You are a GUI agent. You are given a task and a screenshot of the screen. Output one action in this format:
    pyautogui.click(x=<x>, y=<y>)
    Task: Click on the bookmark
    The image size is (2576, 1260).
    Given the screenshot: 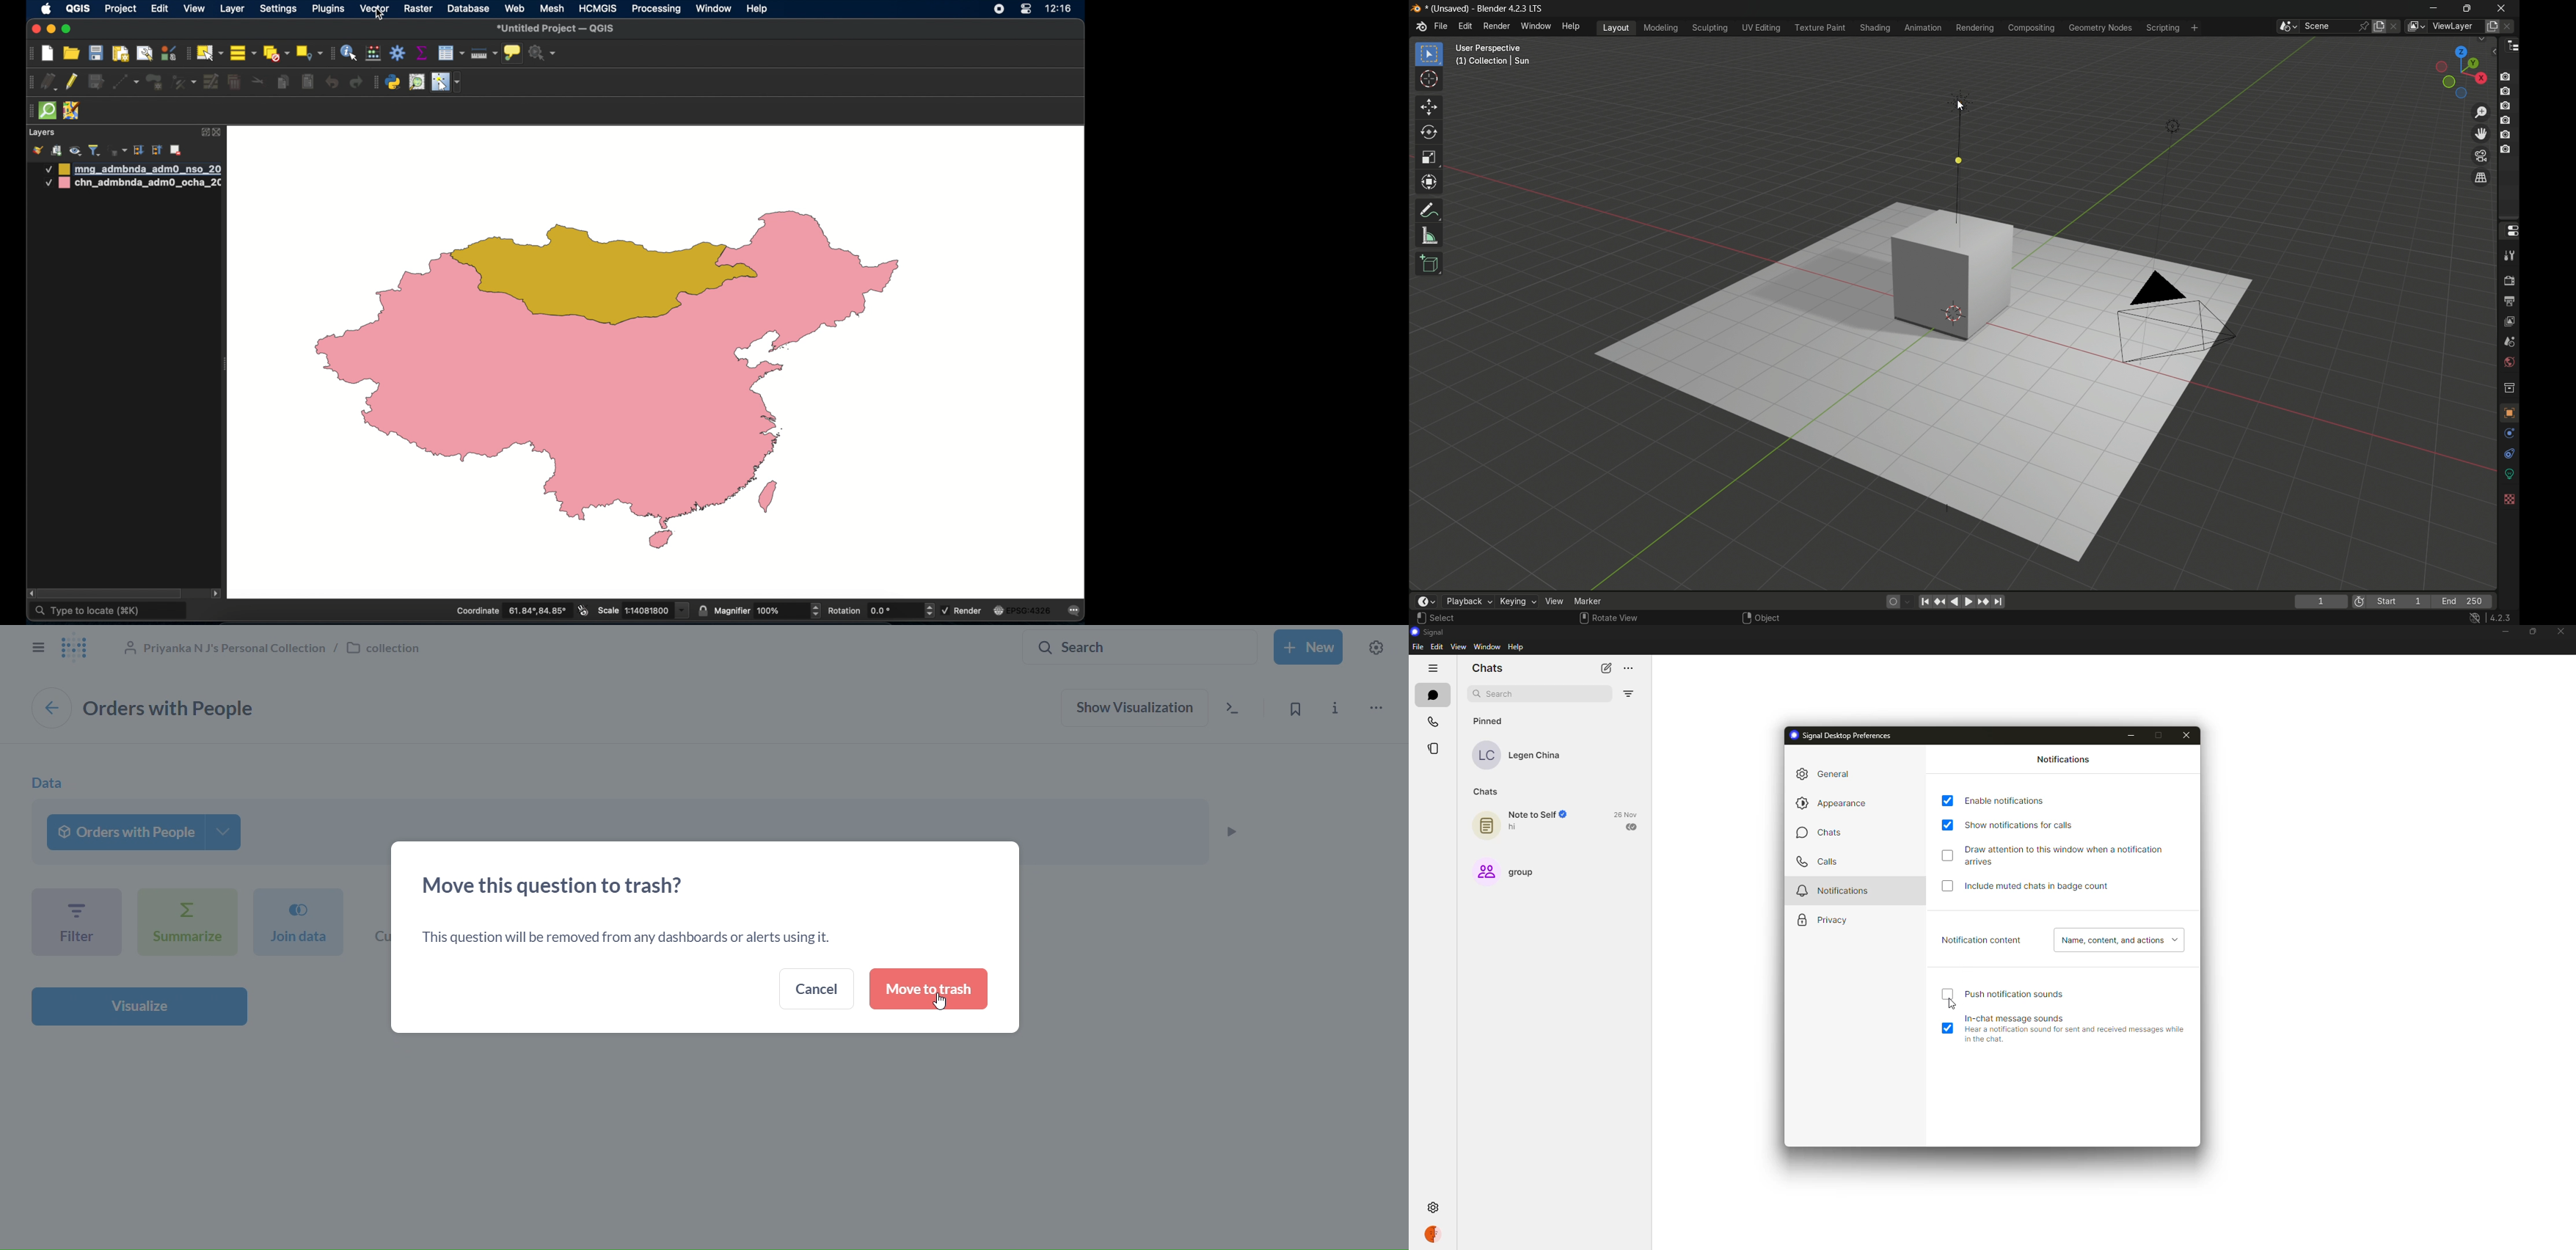 What is the action you would take?
    pyautogui.click(x=1293, y=706)
    